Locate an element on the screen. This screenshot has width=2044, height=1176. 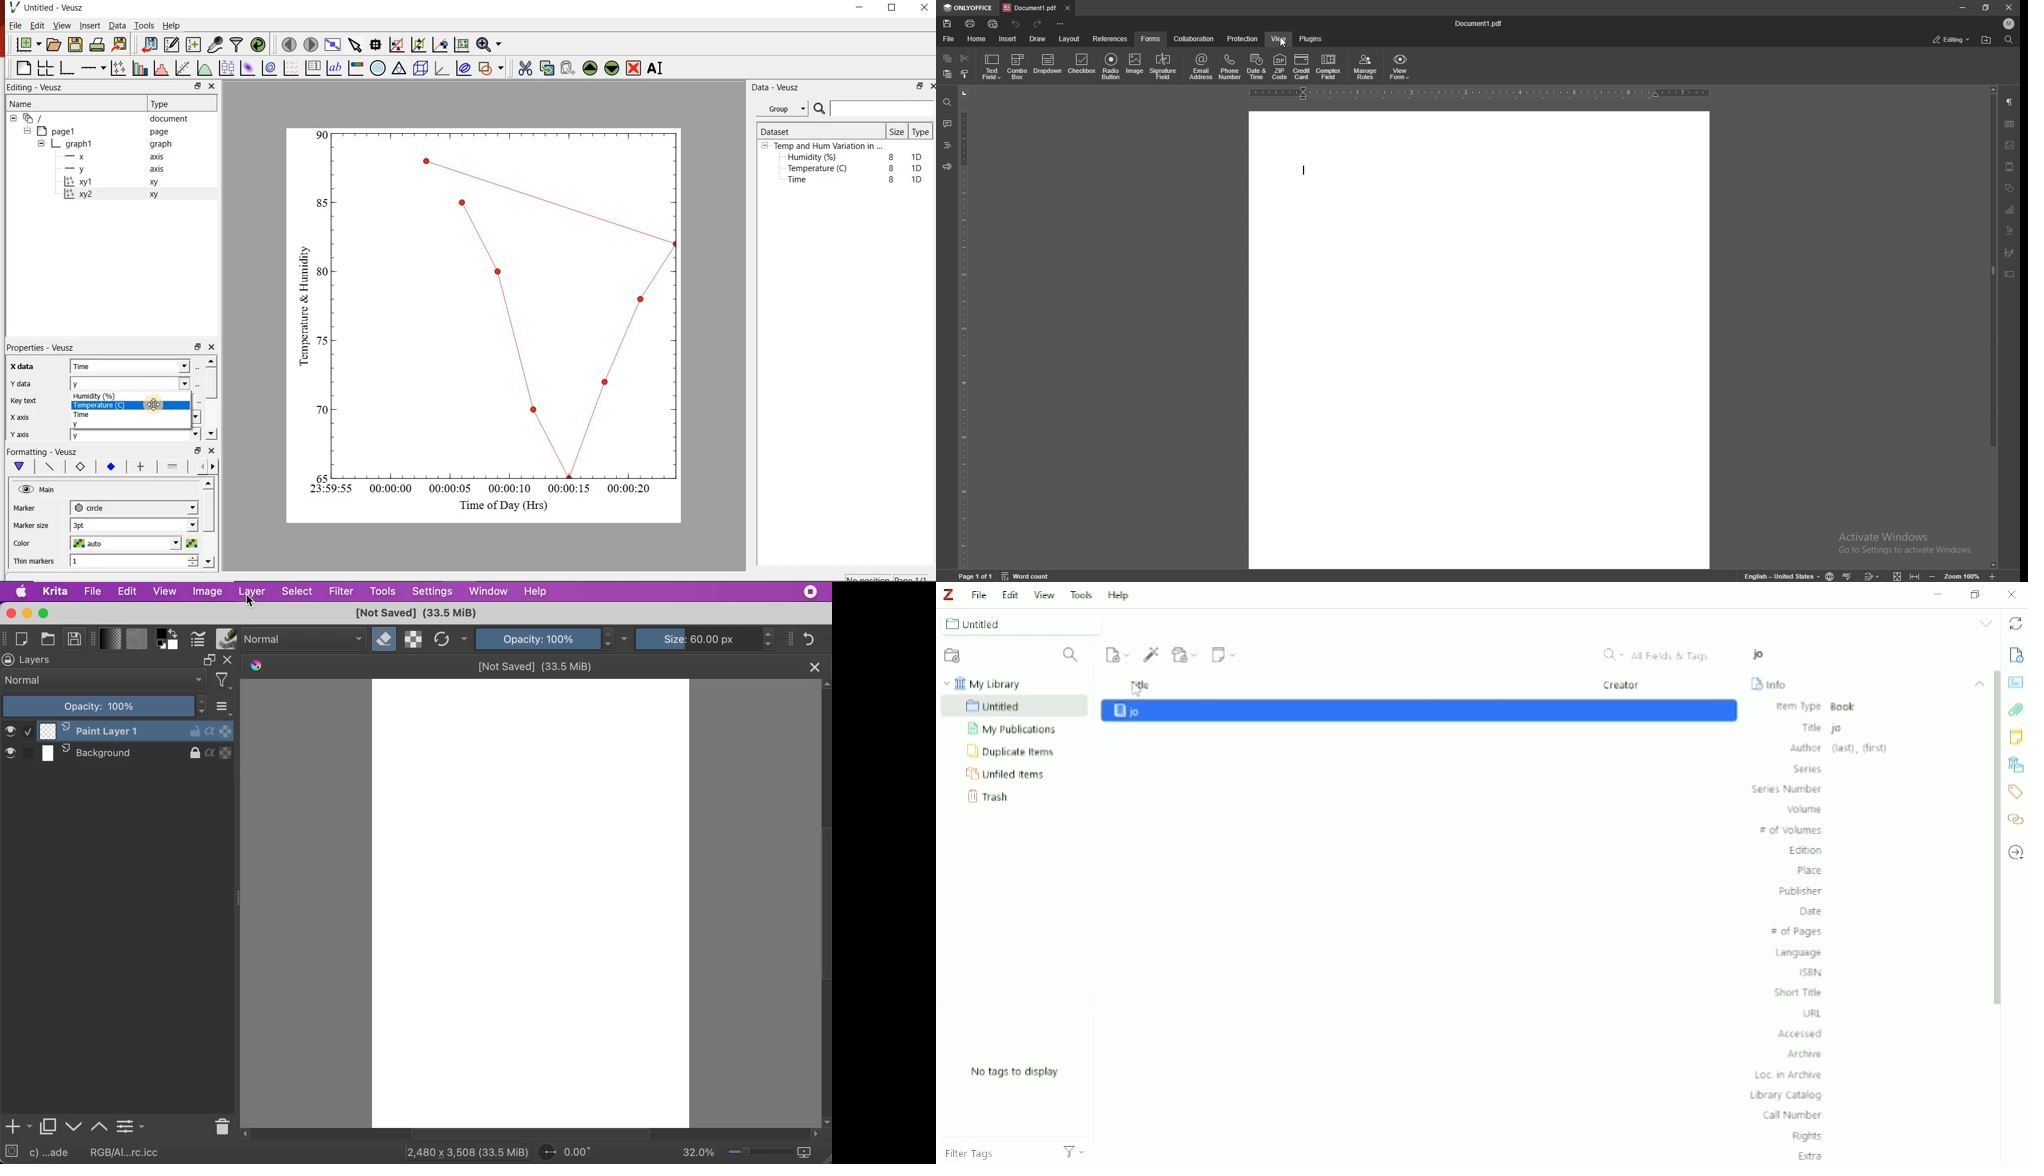
save is located at coordinates (947, 24).